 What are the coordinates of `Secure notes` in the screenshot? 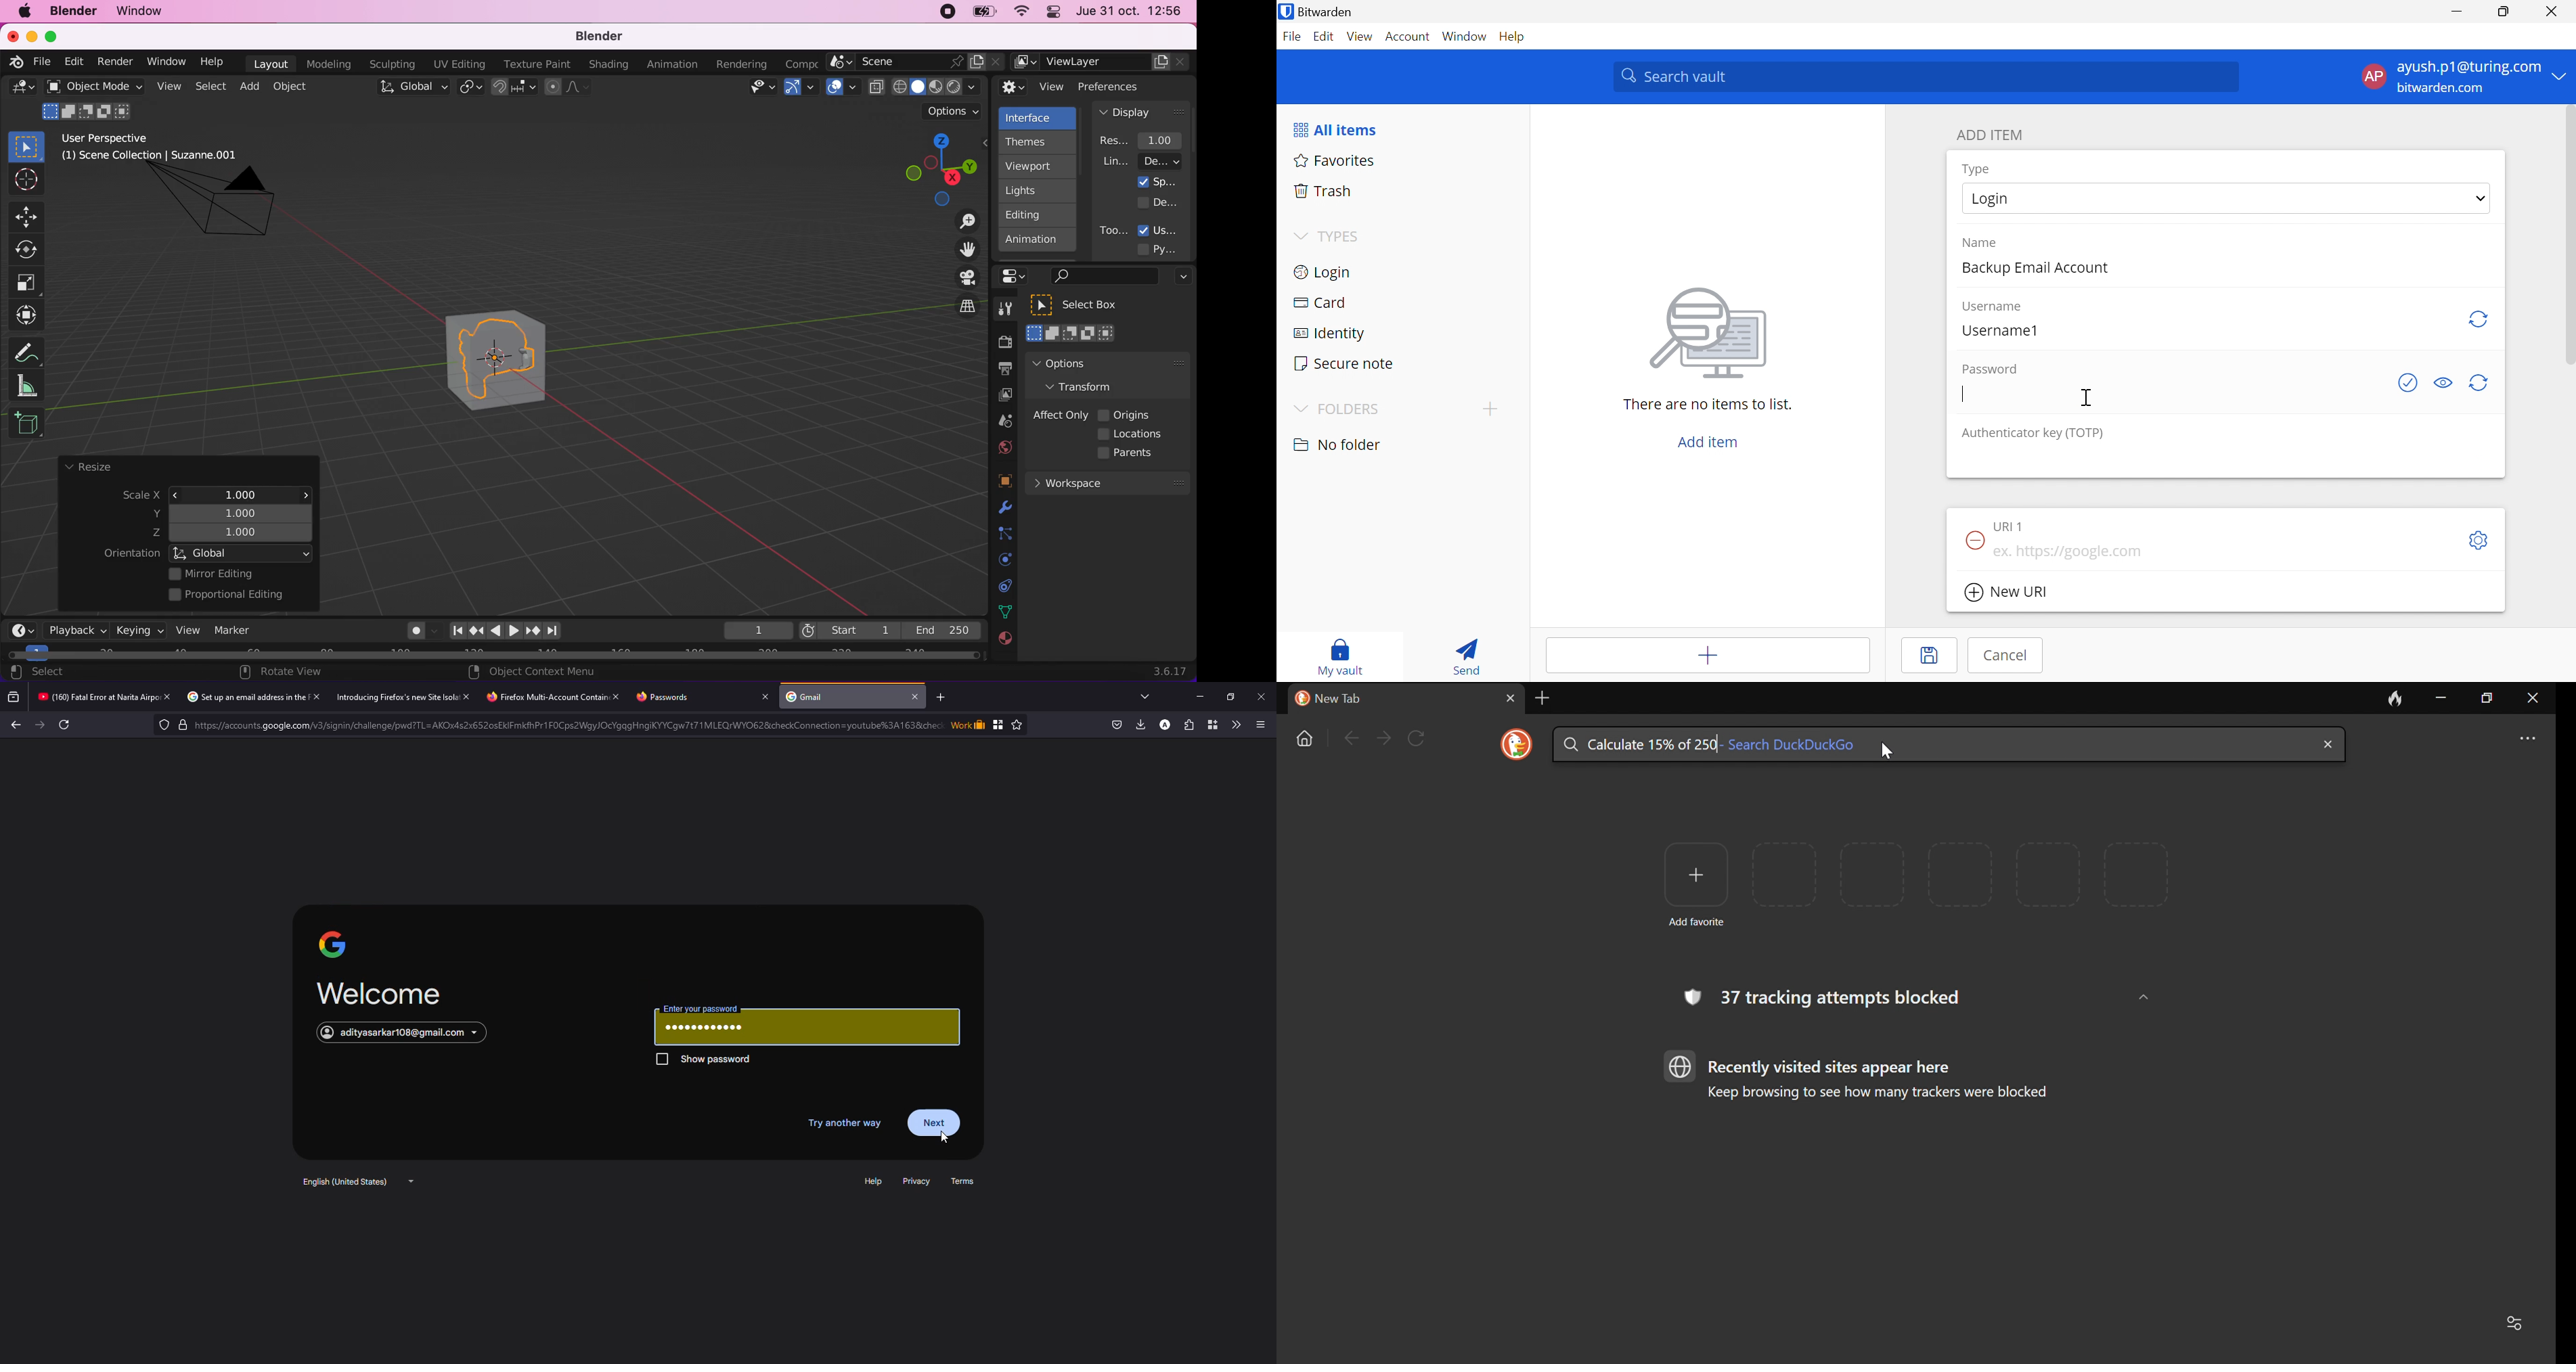 It's located at (1346, 363).